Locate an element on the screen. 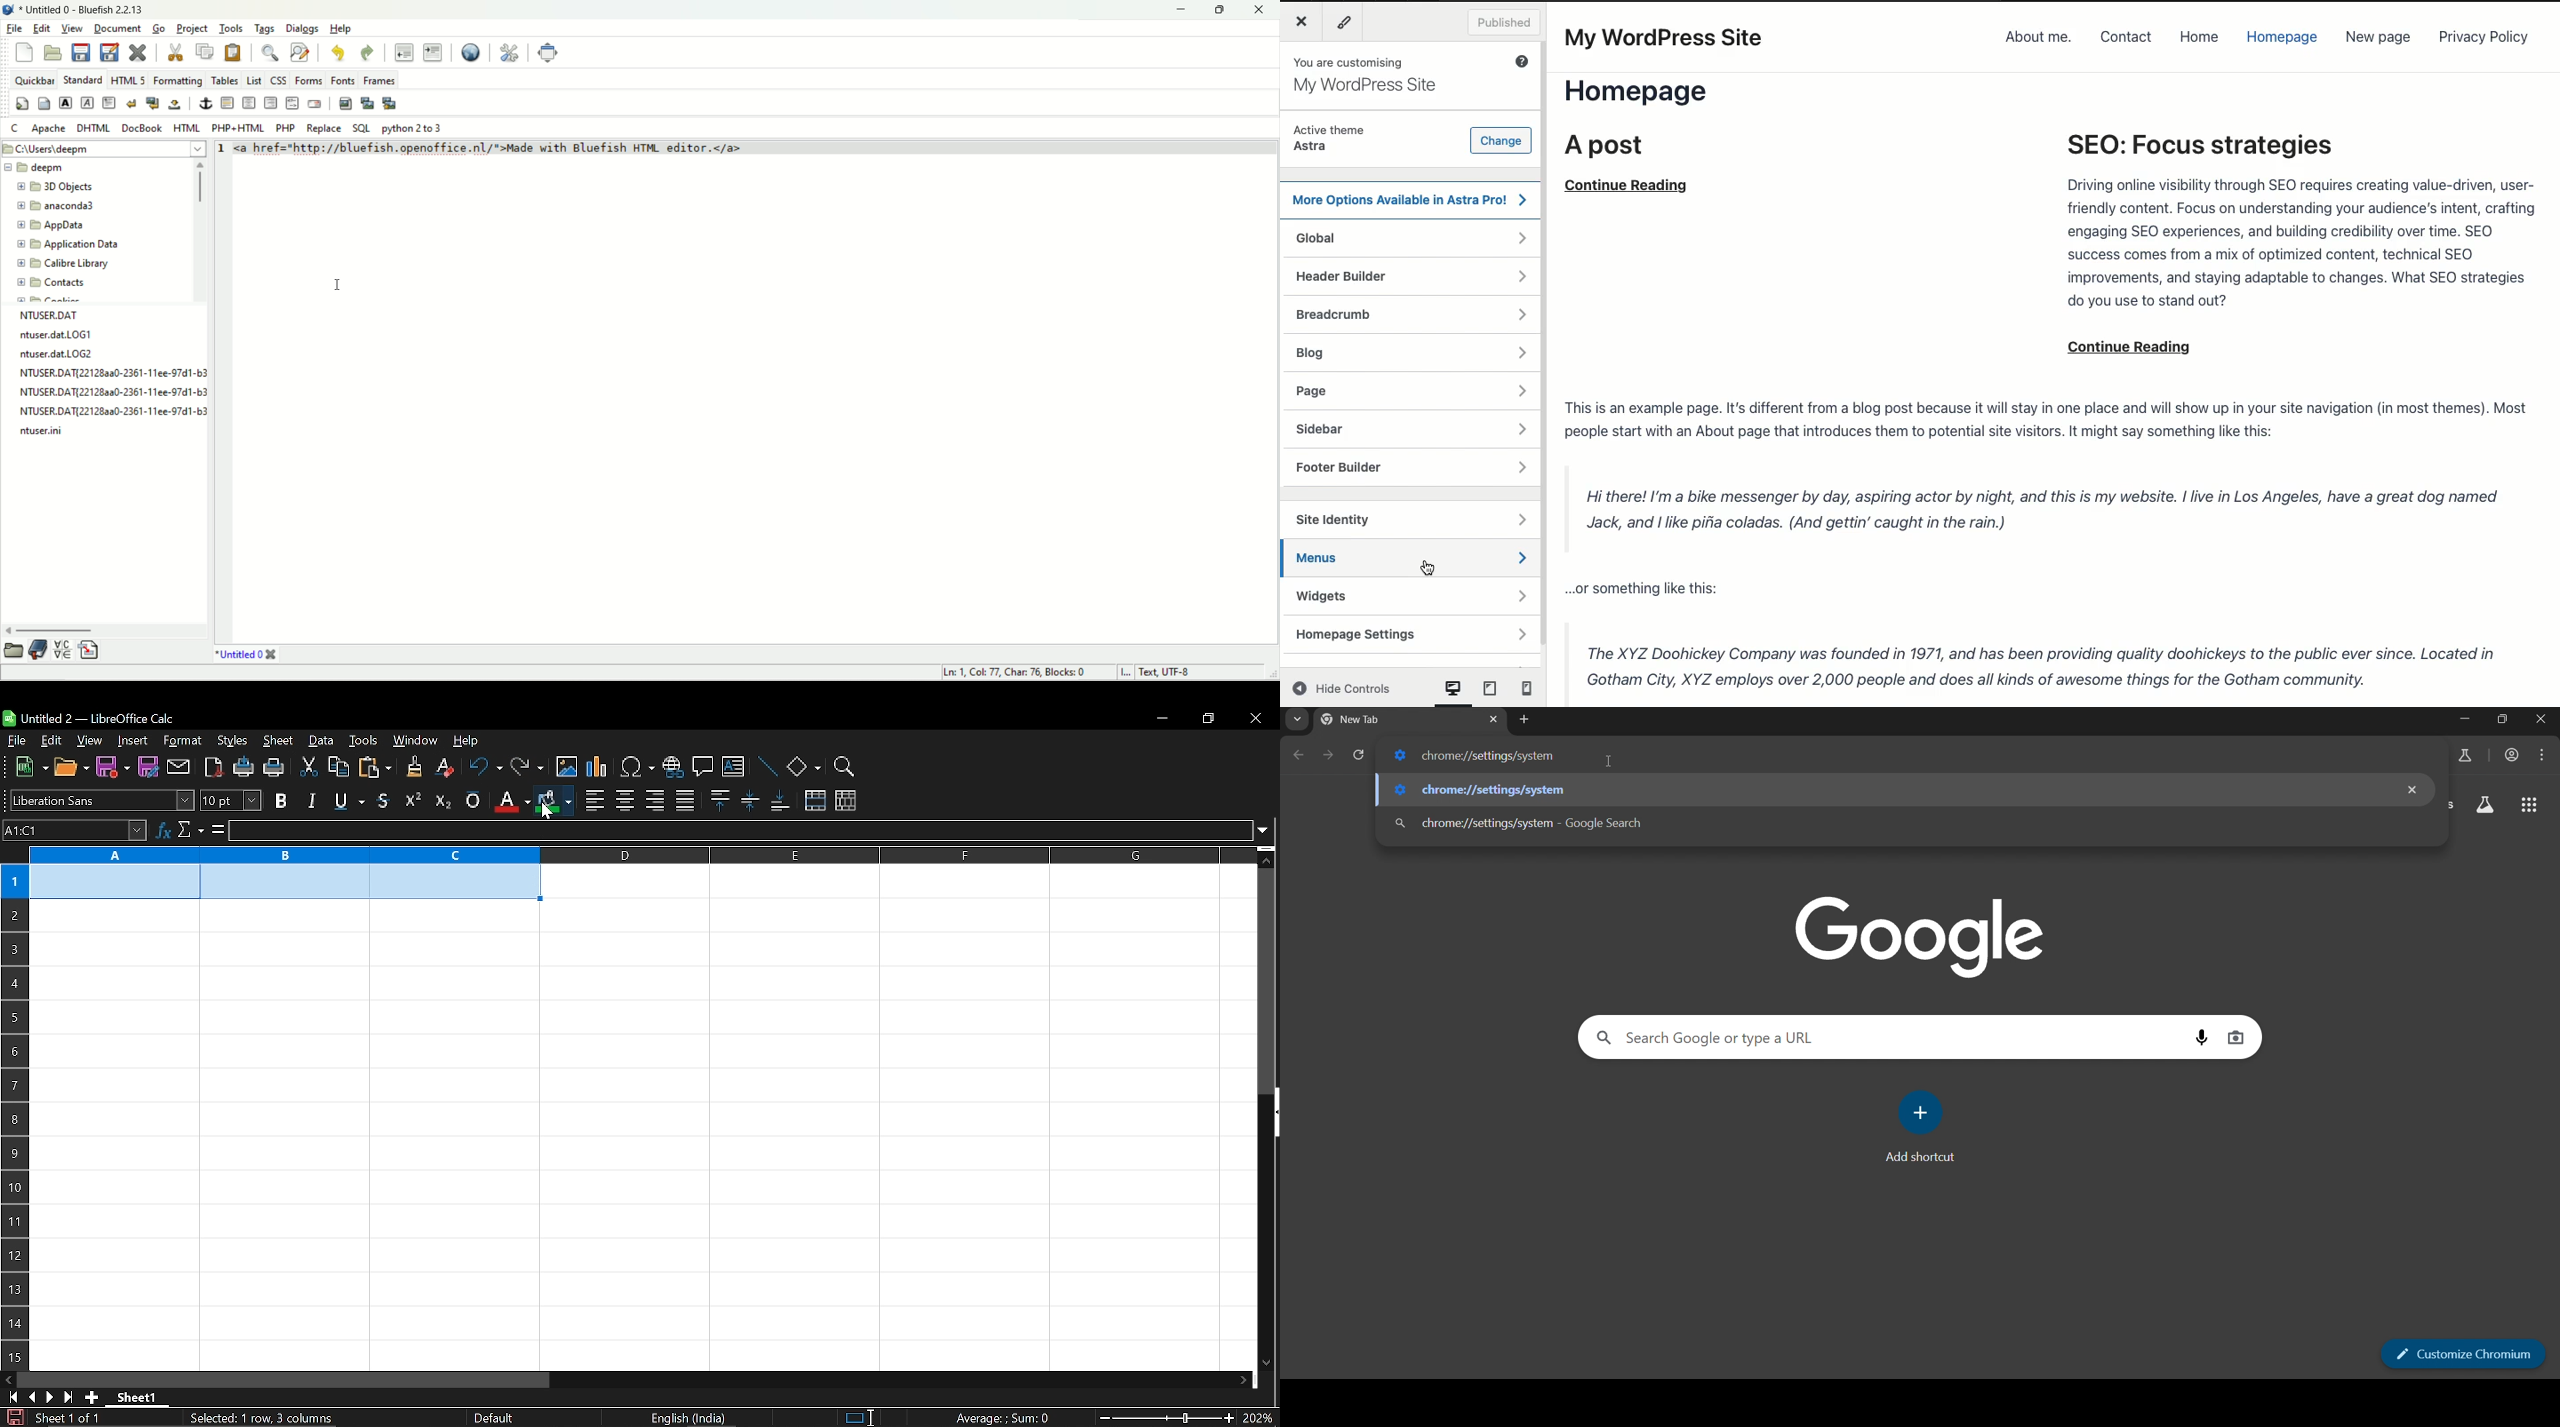 This screenshot has height=1428, width=2576. insert hyperlink is located at coordinates (672, 765).